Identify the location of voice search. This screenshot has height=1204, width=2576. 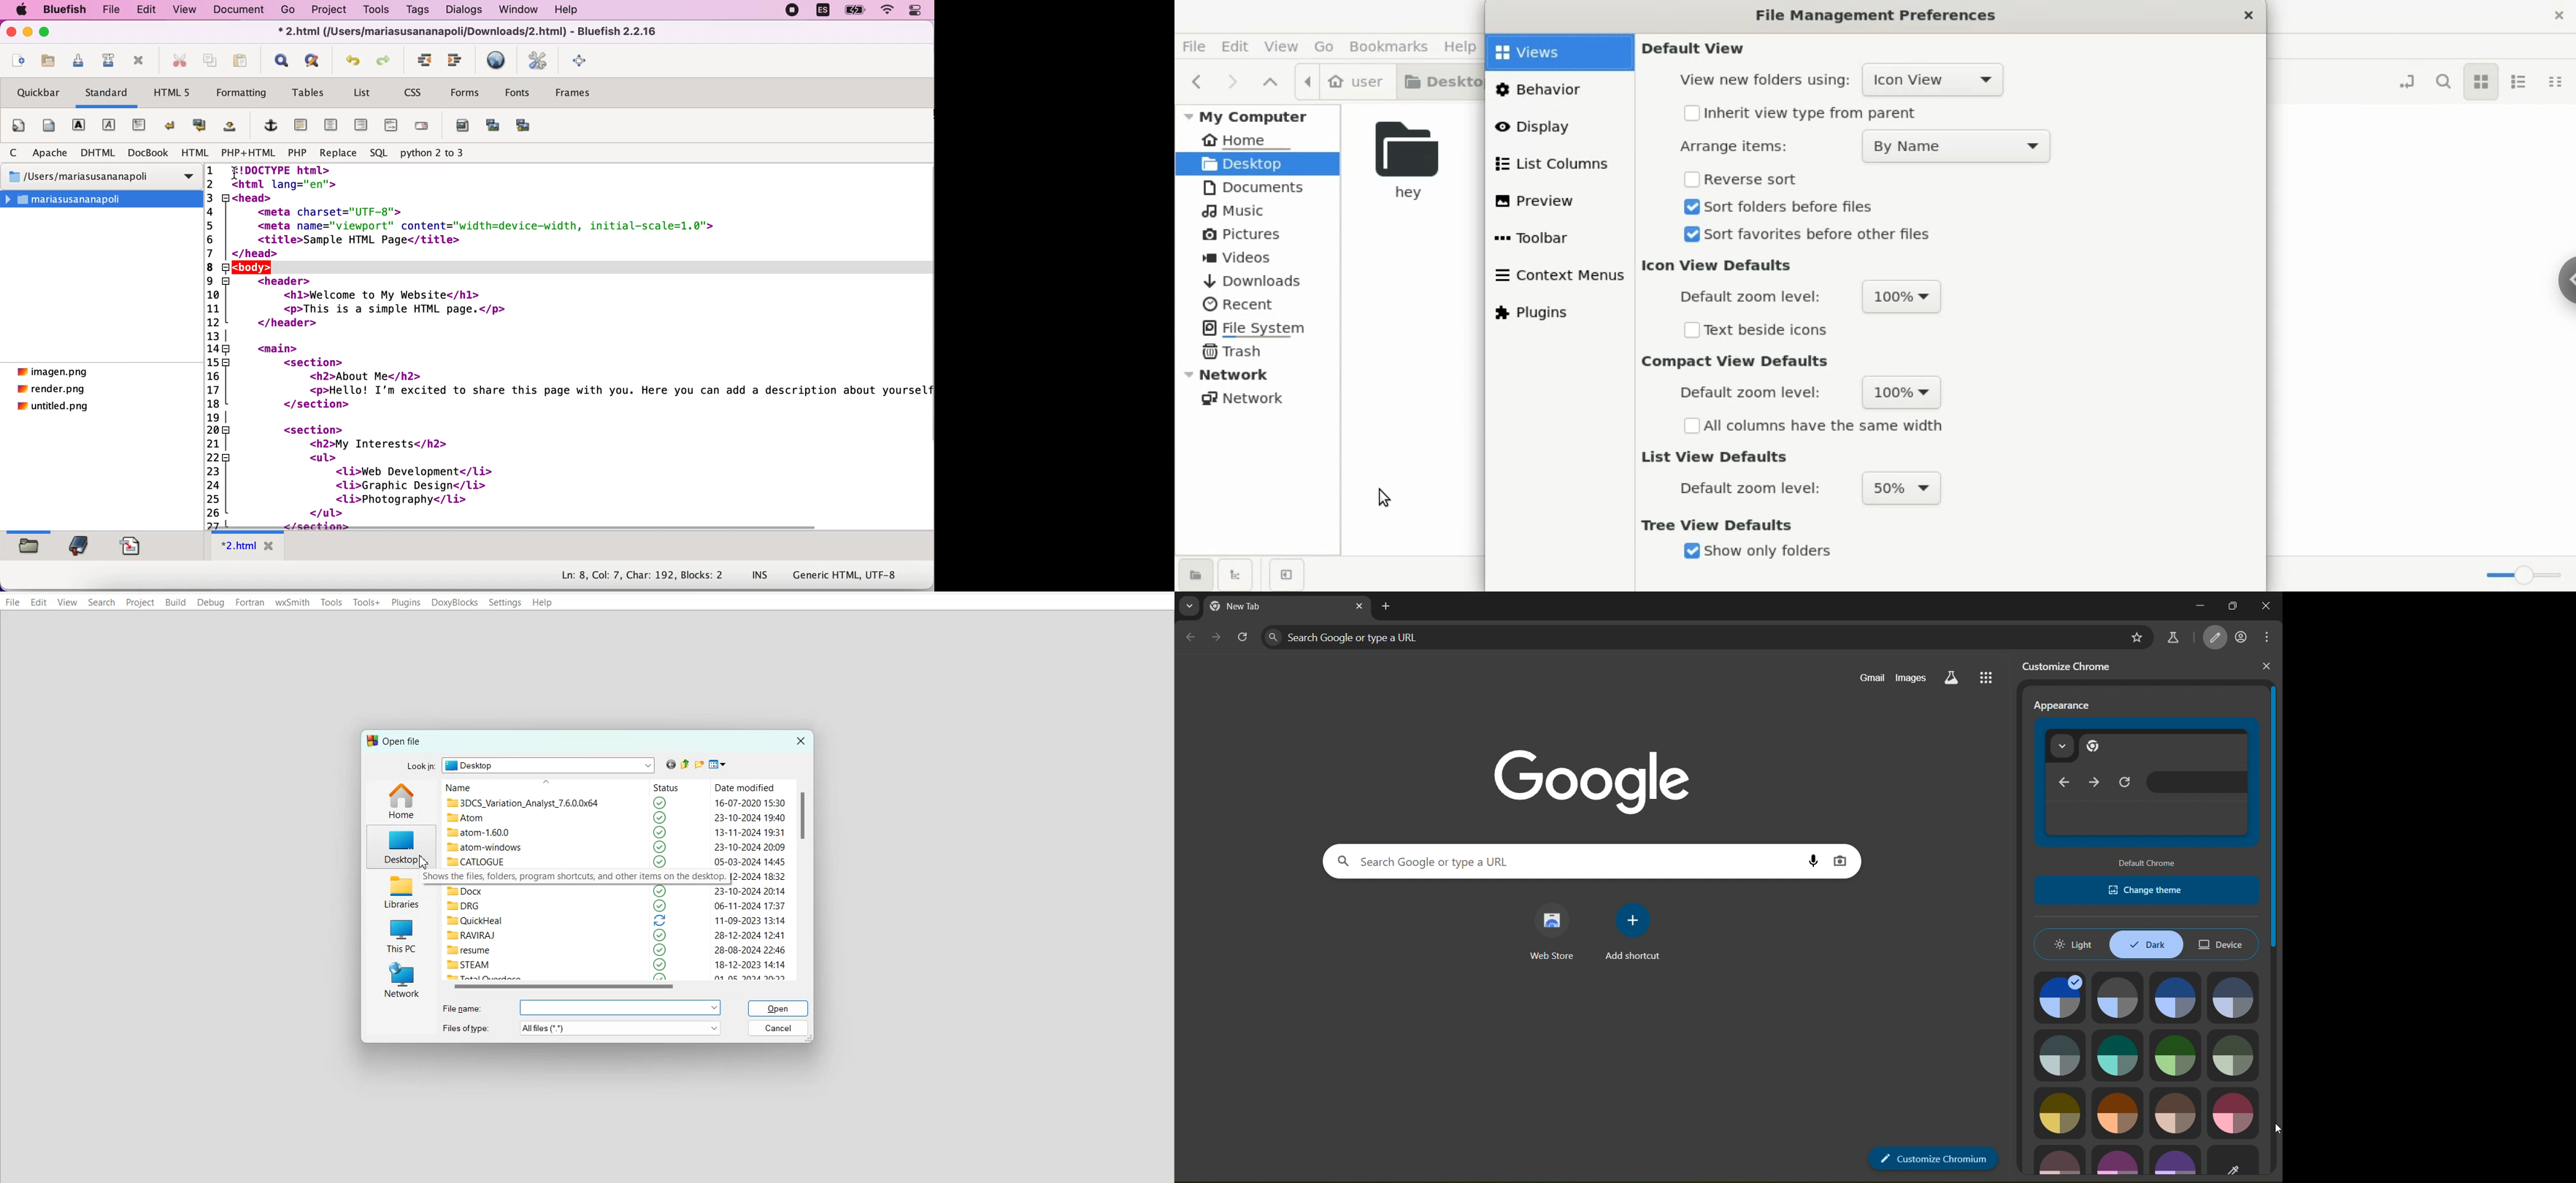
(1811, 858).